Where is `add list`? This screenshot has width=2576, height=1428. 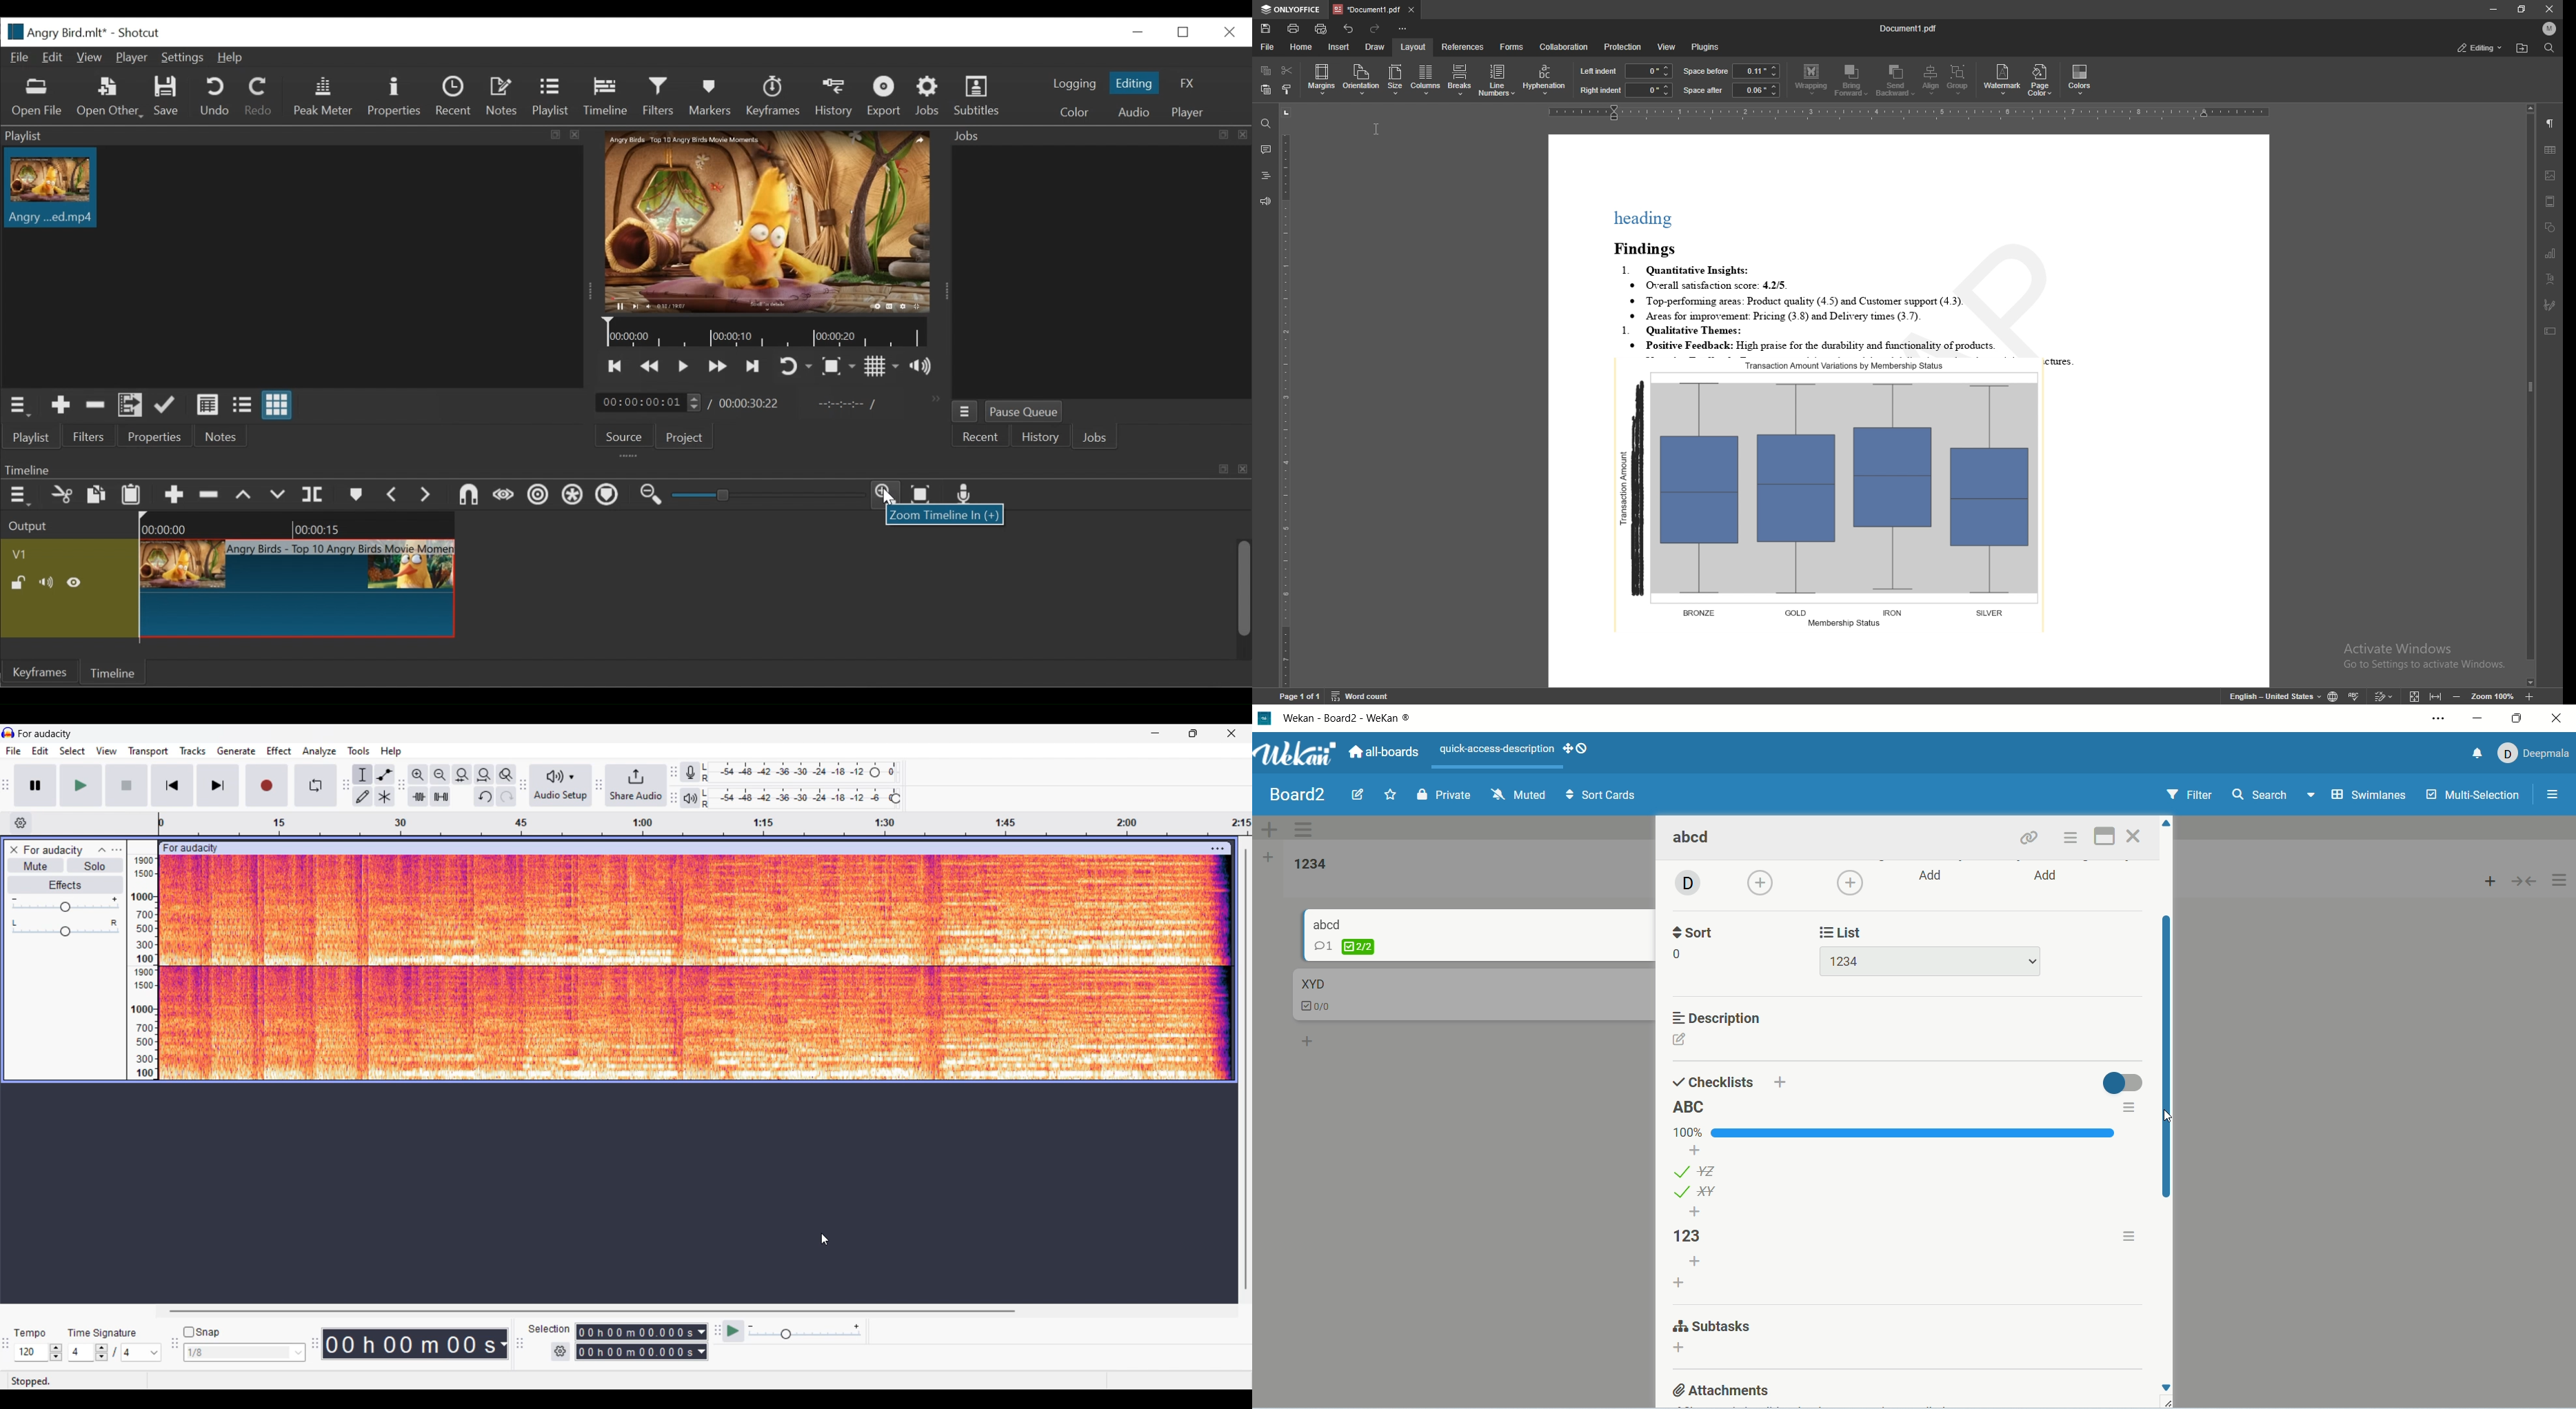
add list is located at coordinates (1270, 858).